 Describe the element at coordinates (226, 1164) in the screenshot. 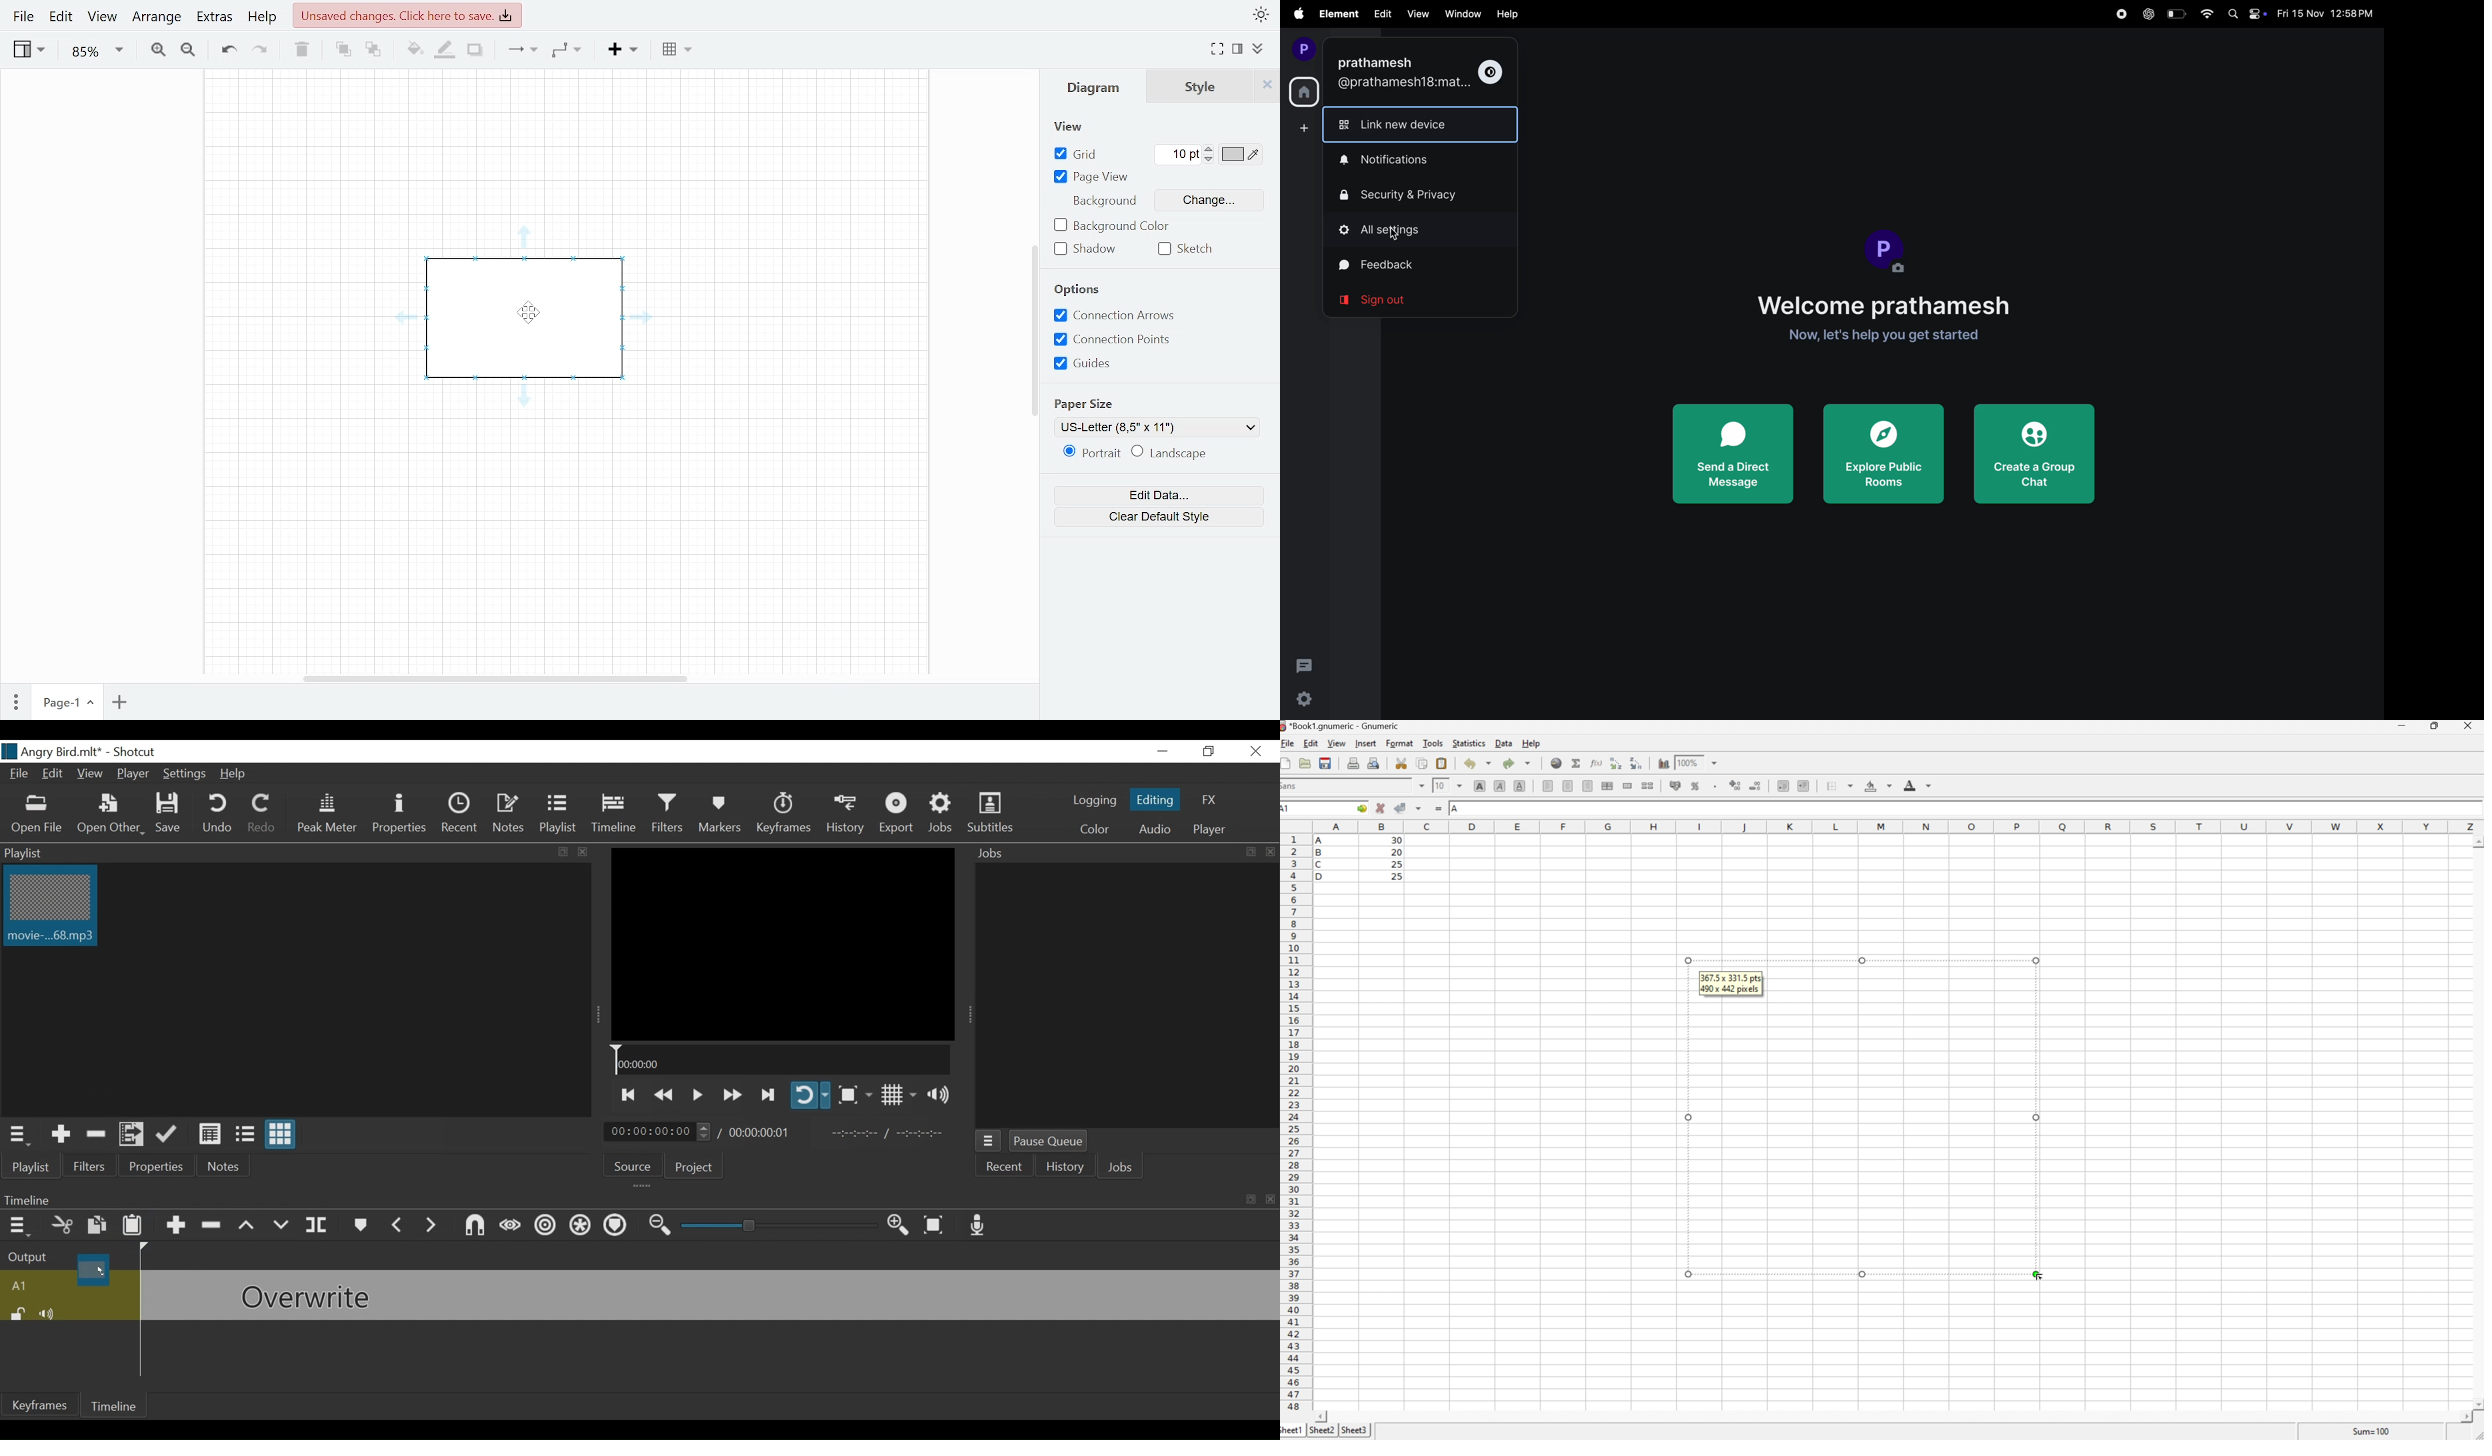

I see `Notes` at that location.